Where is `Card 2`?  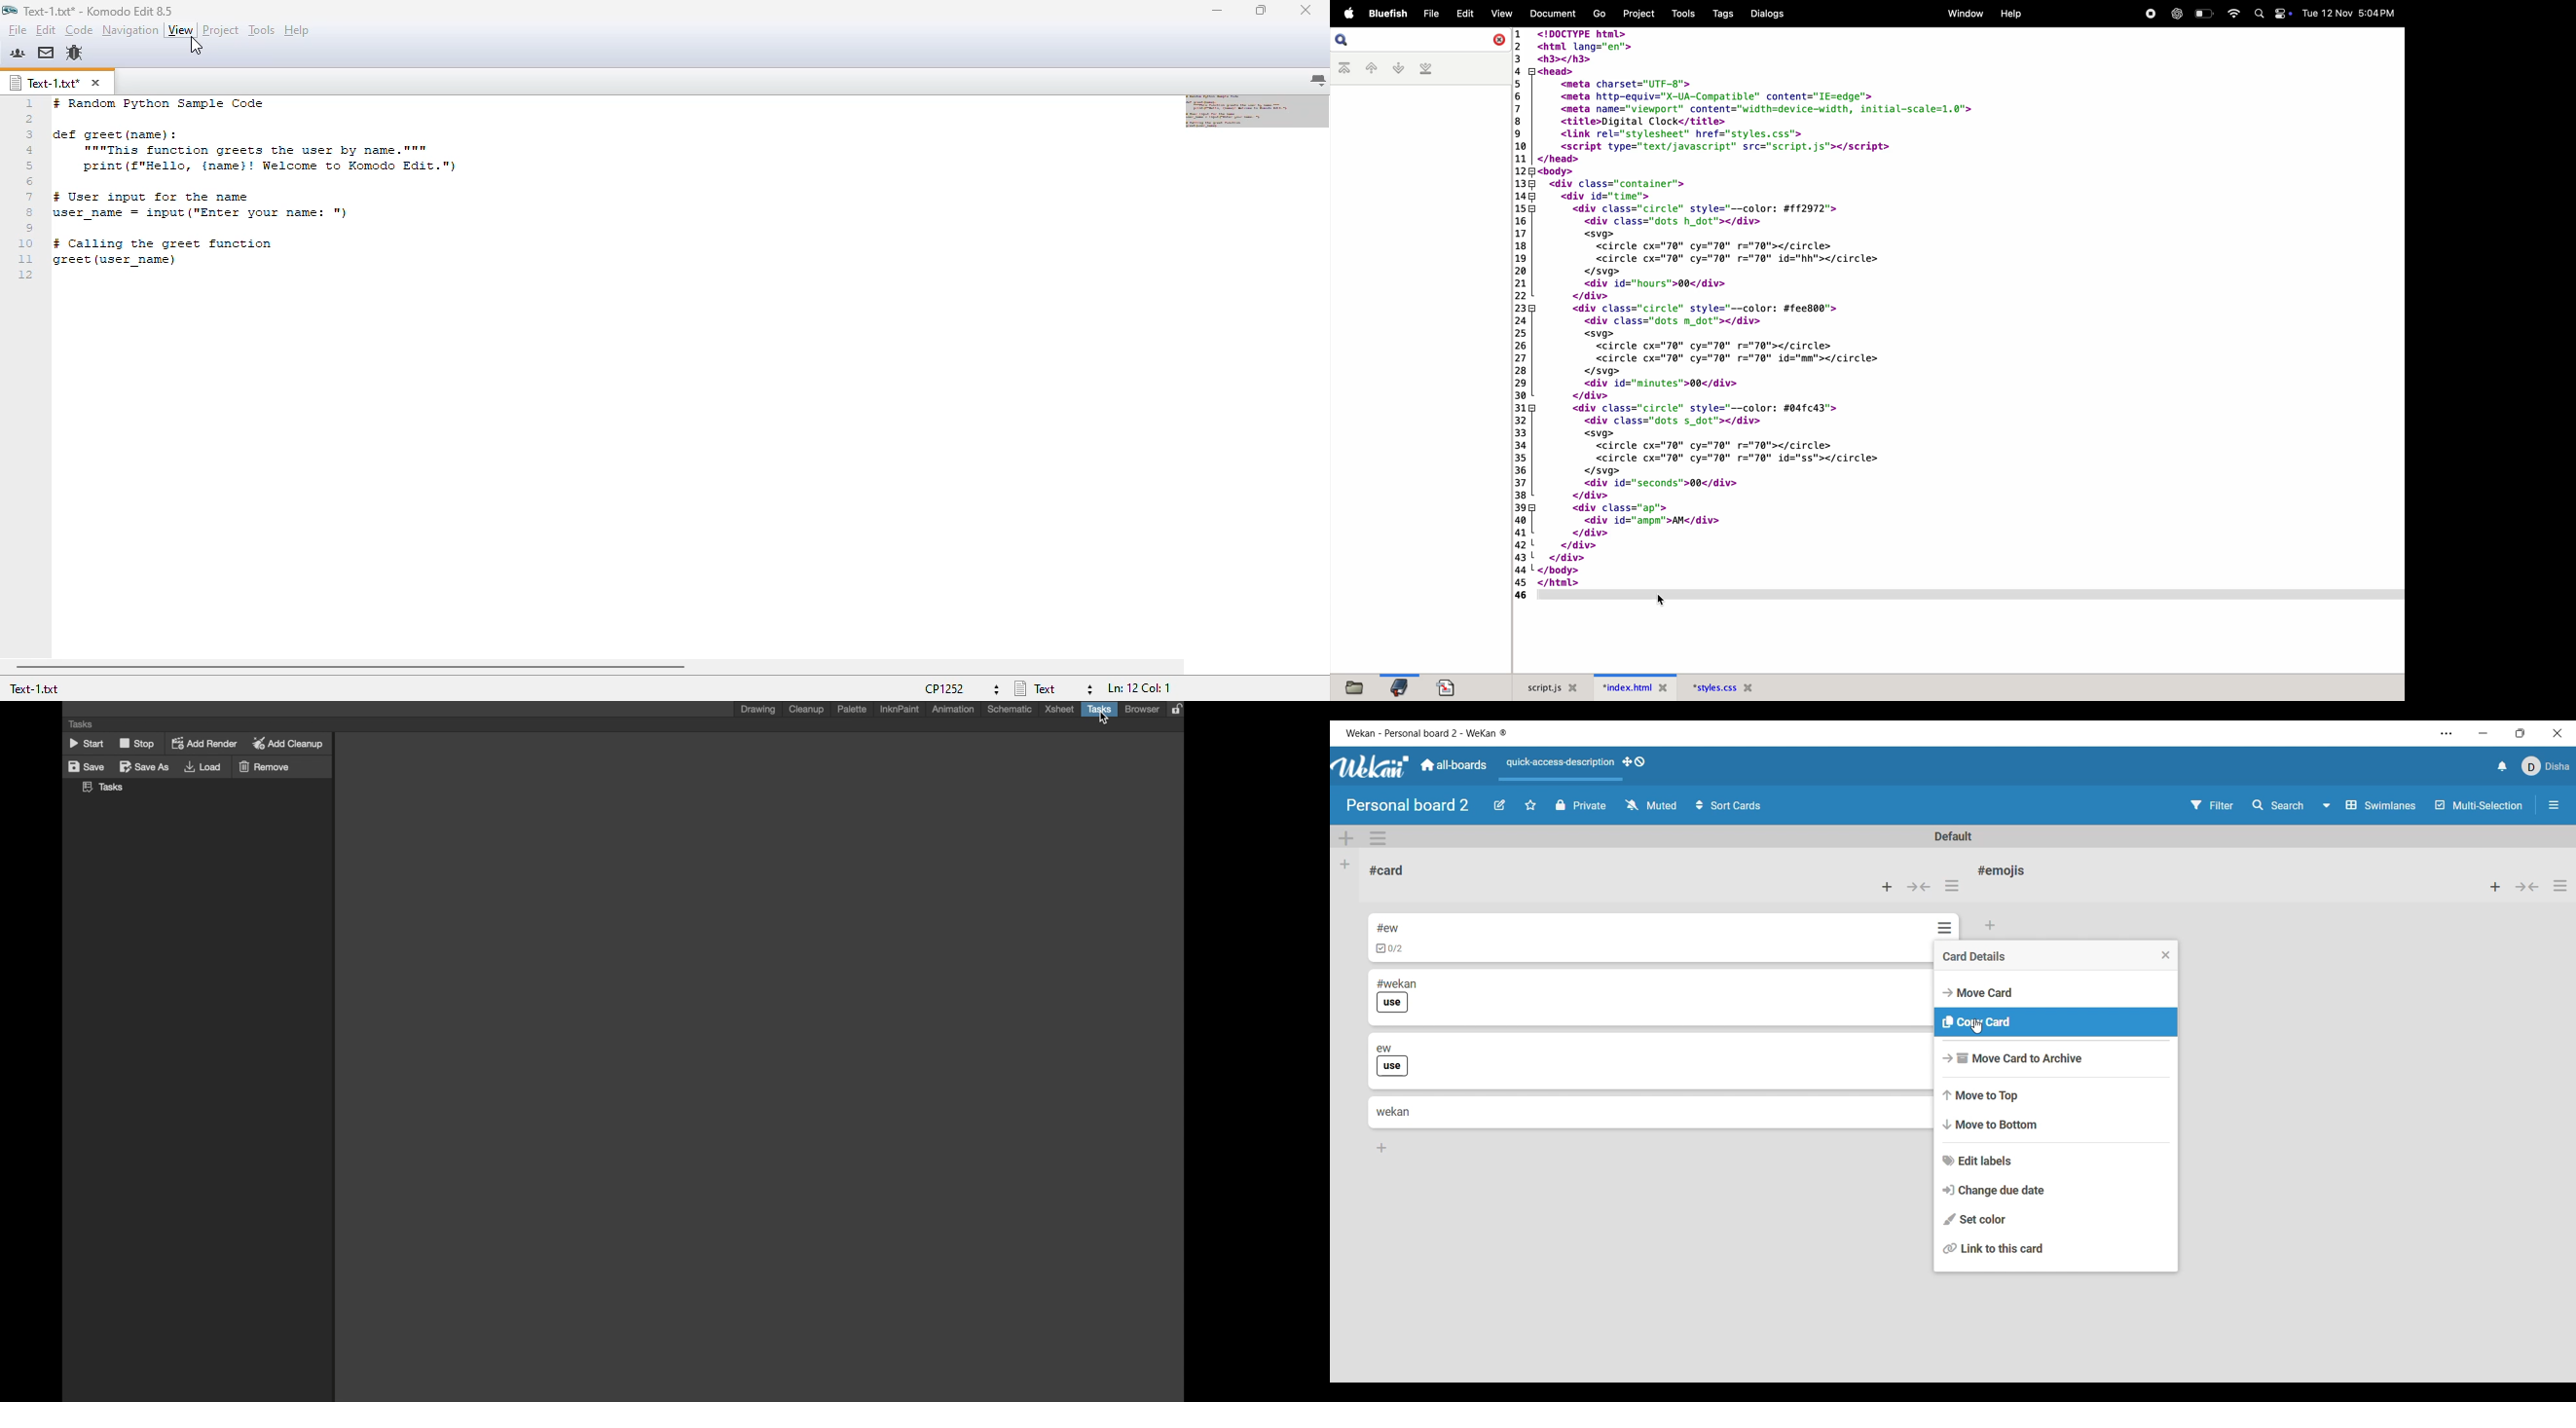
Card 2 is located at coordinates (1438, 981).